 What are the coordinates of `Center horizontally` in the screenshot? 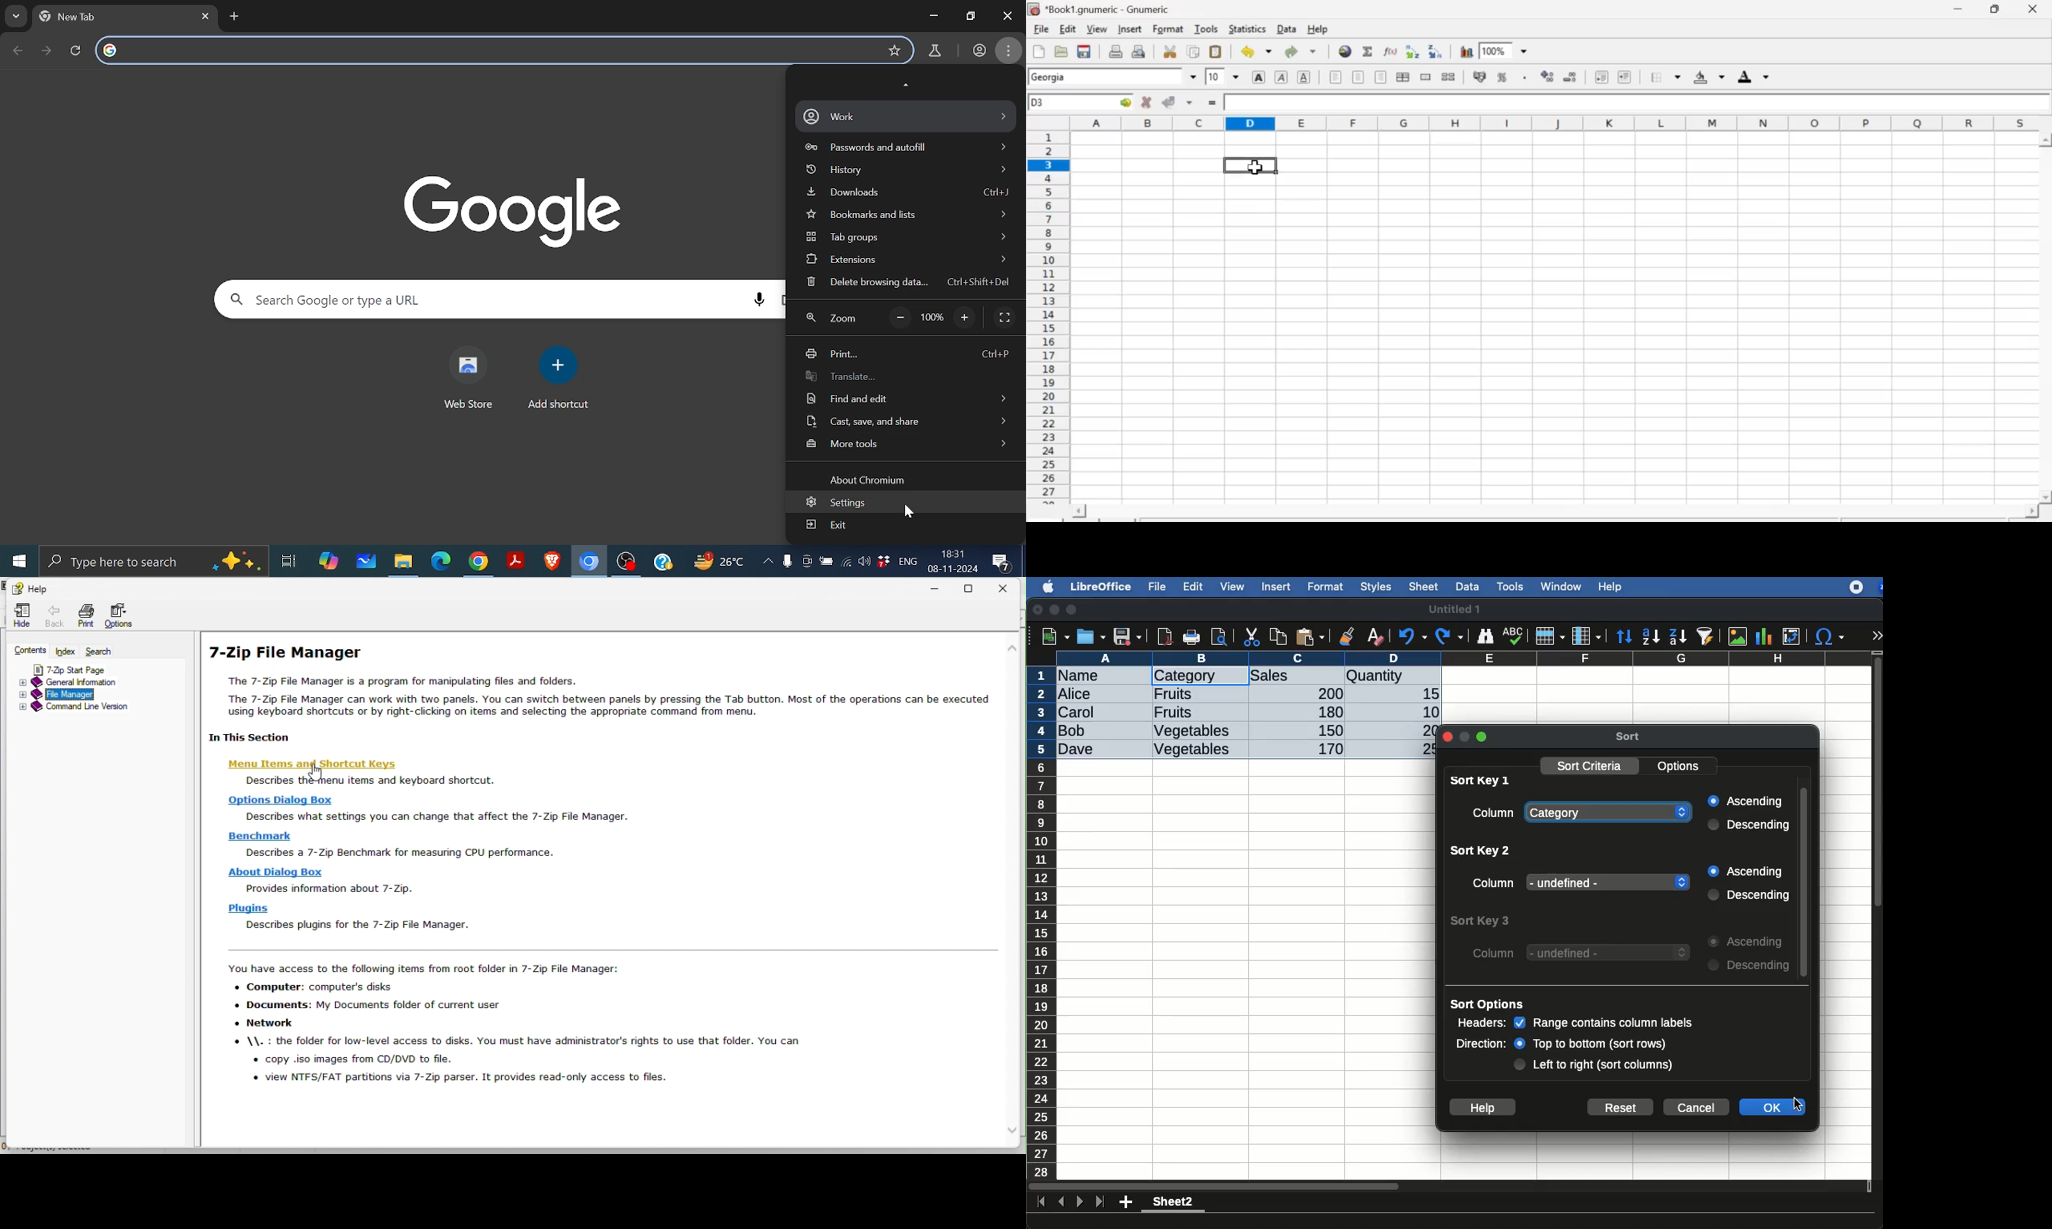 It's located at (1357, 76).